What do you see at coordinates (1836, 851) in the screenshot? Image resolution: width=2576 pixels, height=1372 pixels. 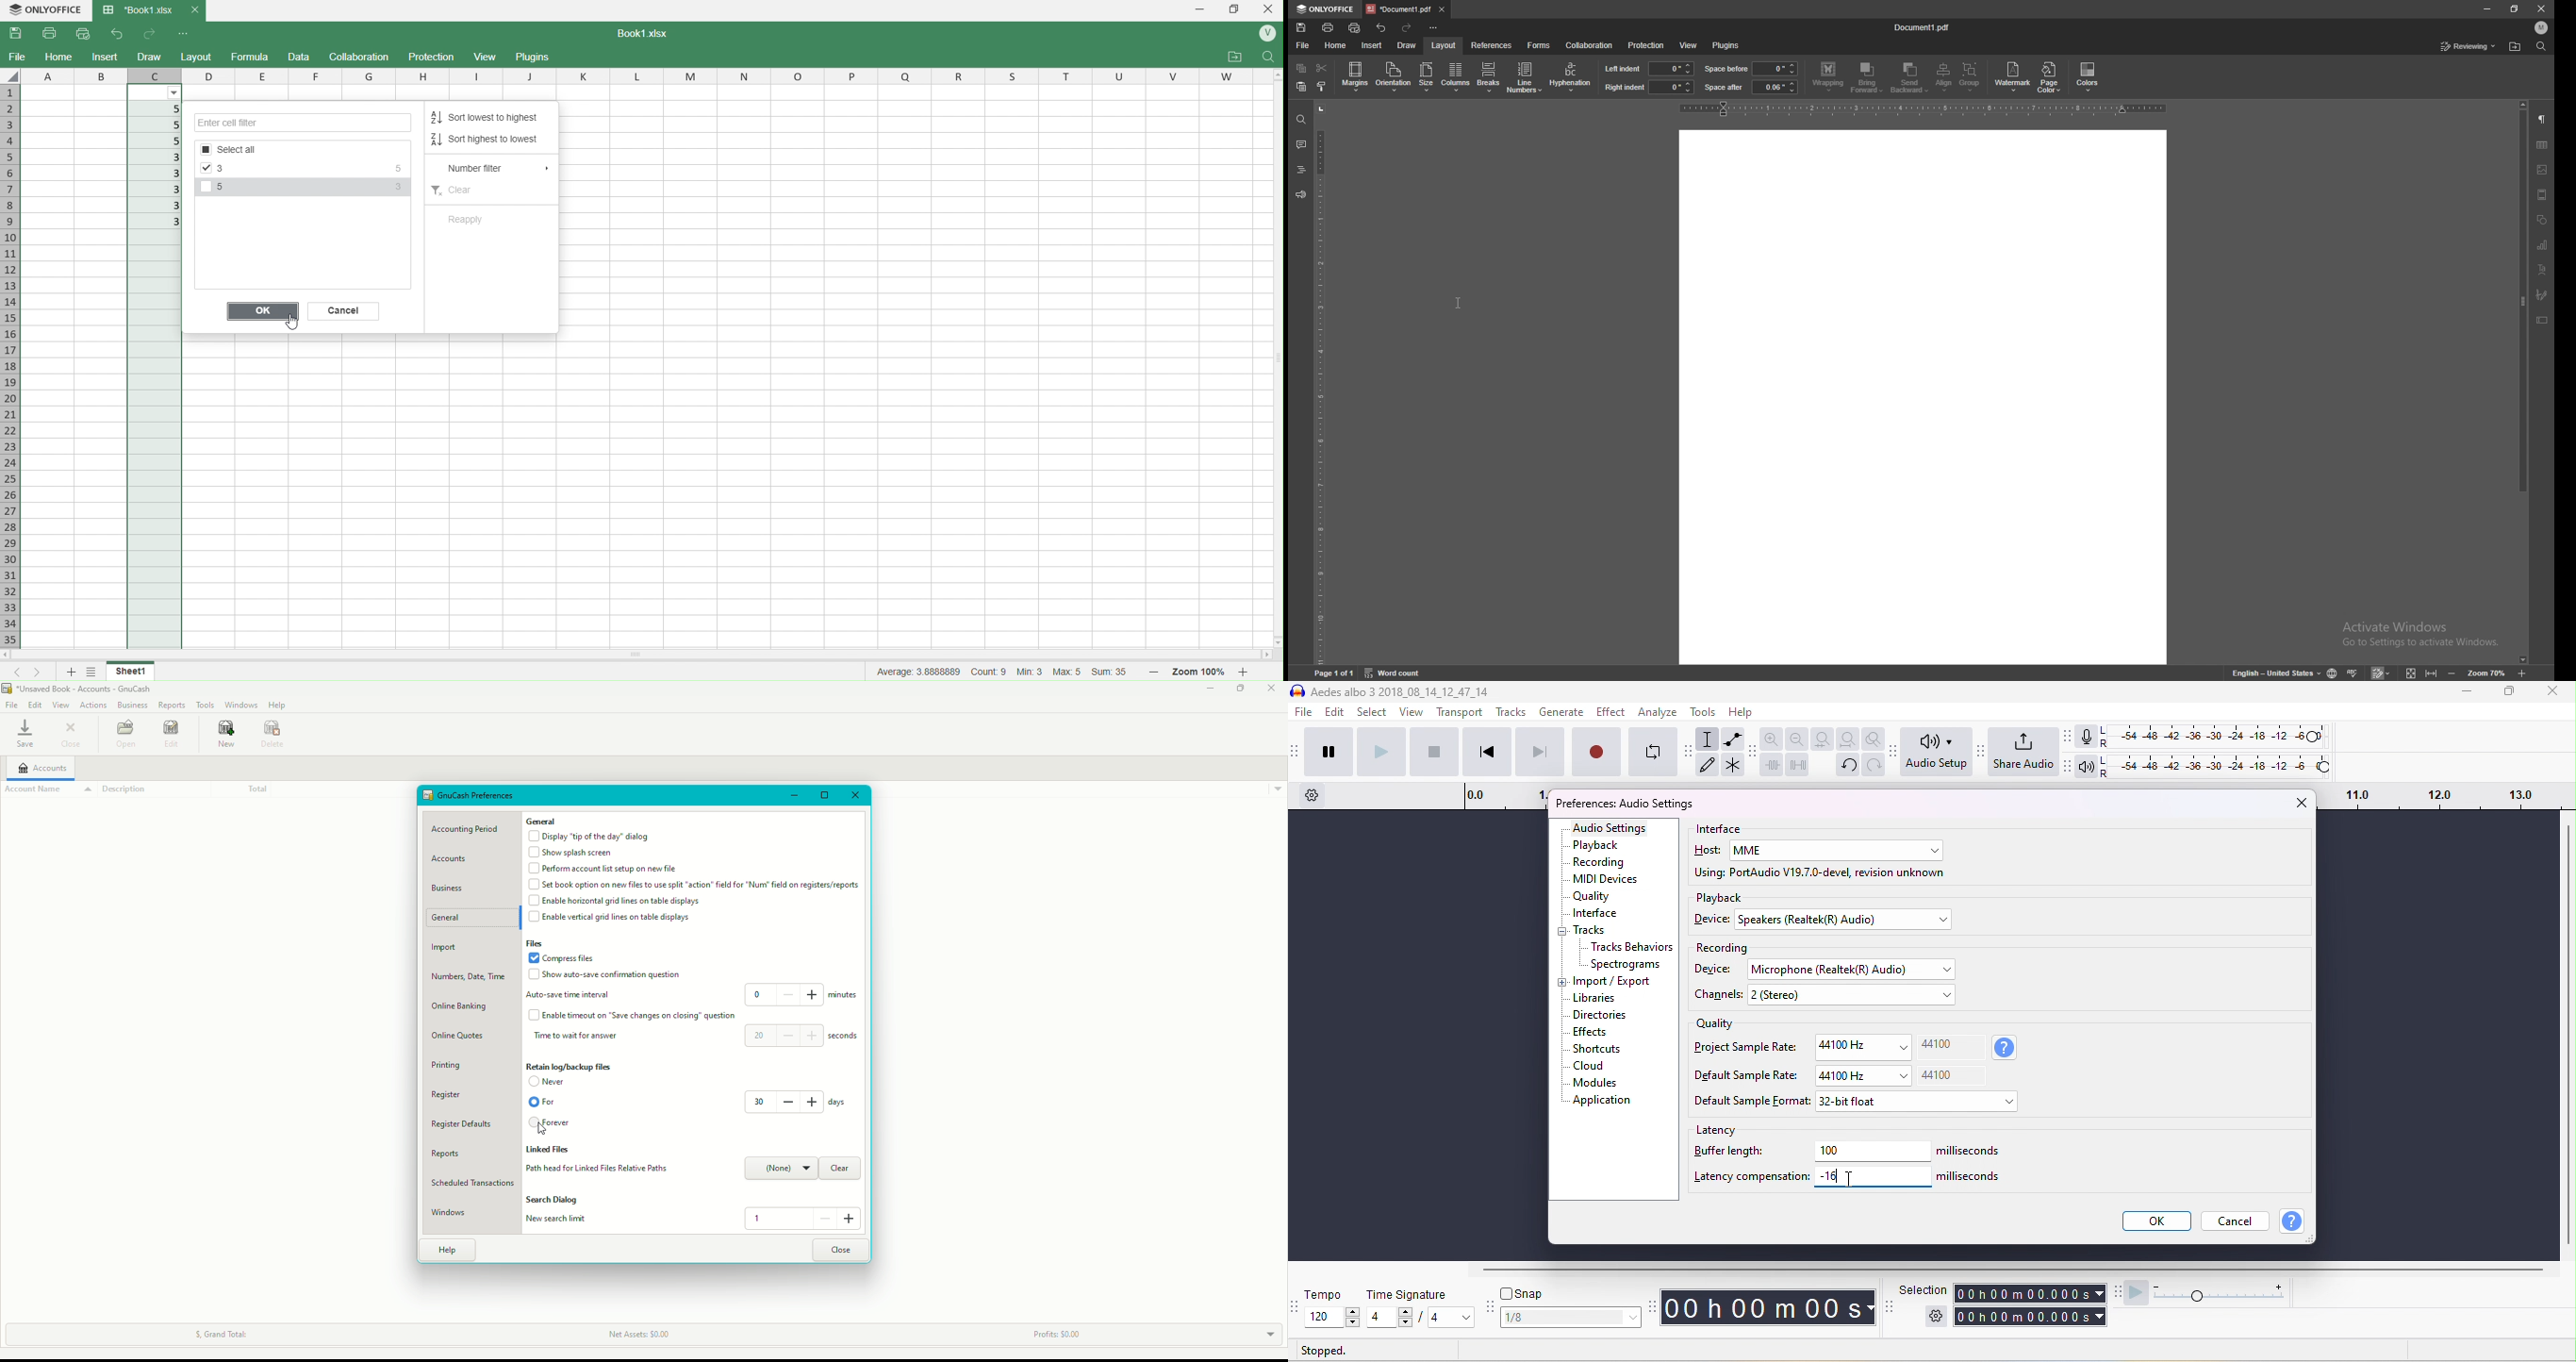 I see `select host` at bounding box center [1836, 851].